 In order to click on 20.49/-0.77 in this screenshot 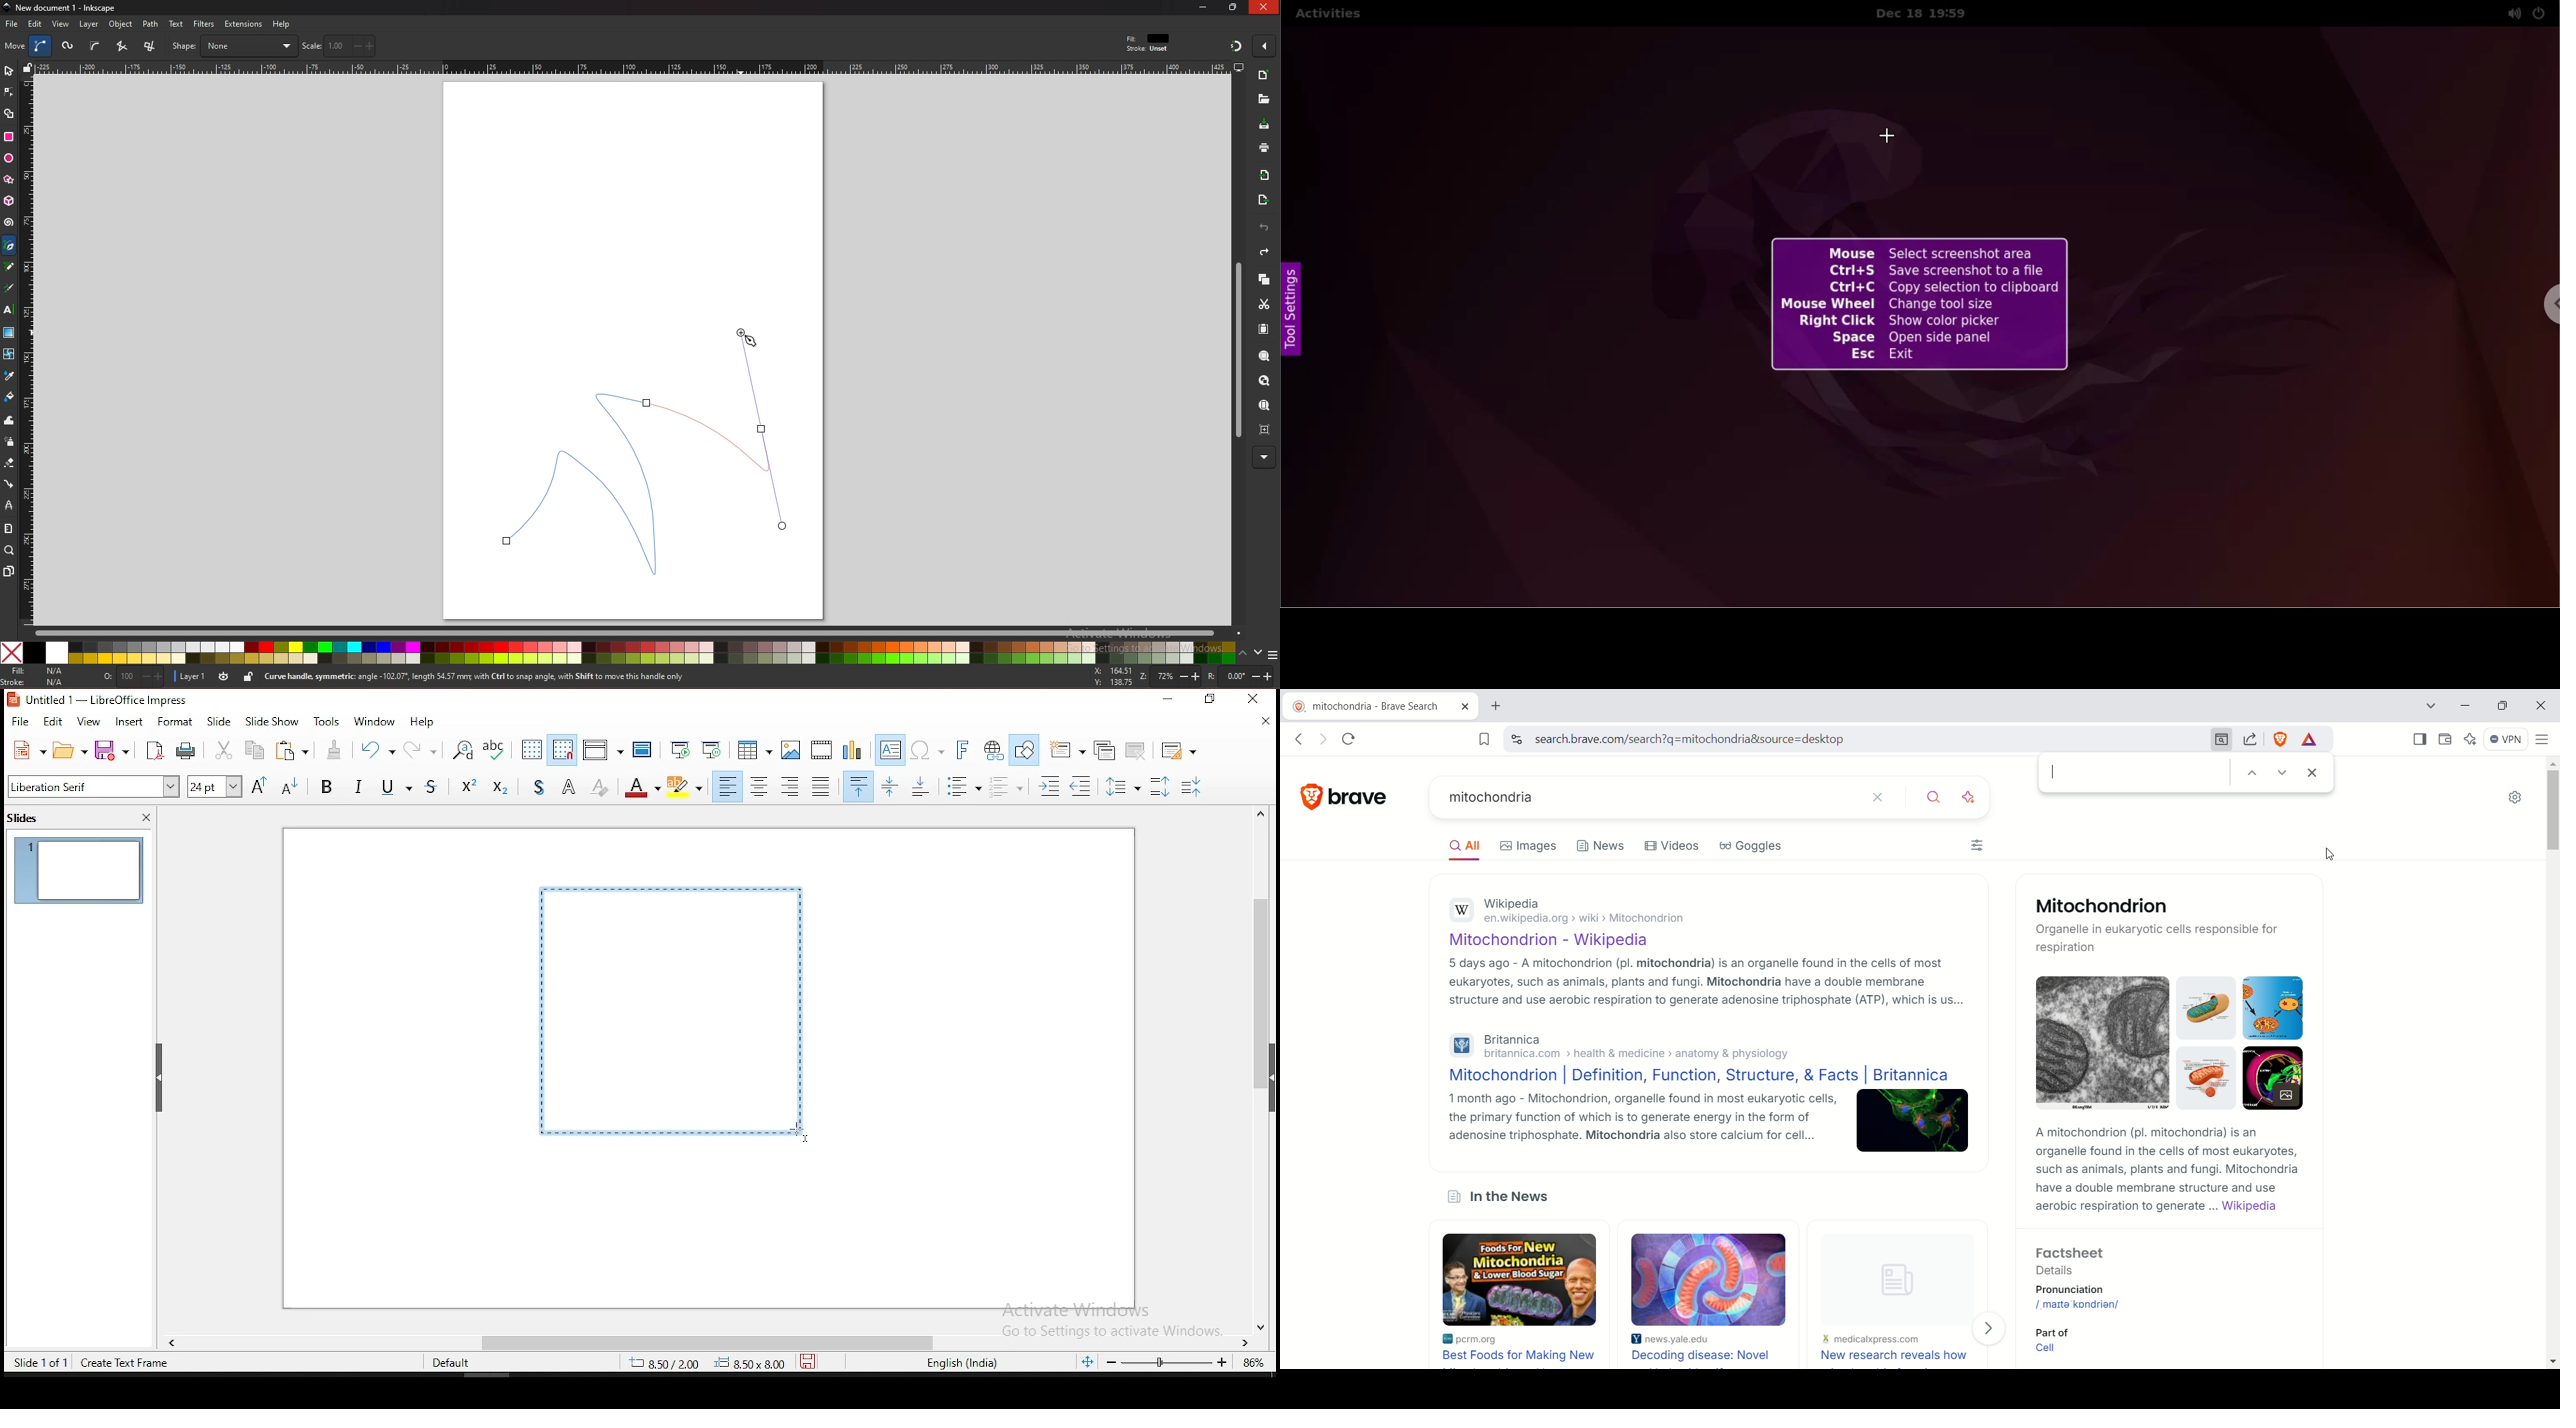, I will do `click(669, 1365)`.